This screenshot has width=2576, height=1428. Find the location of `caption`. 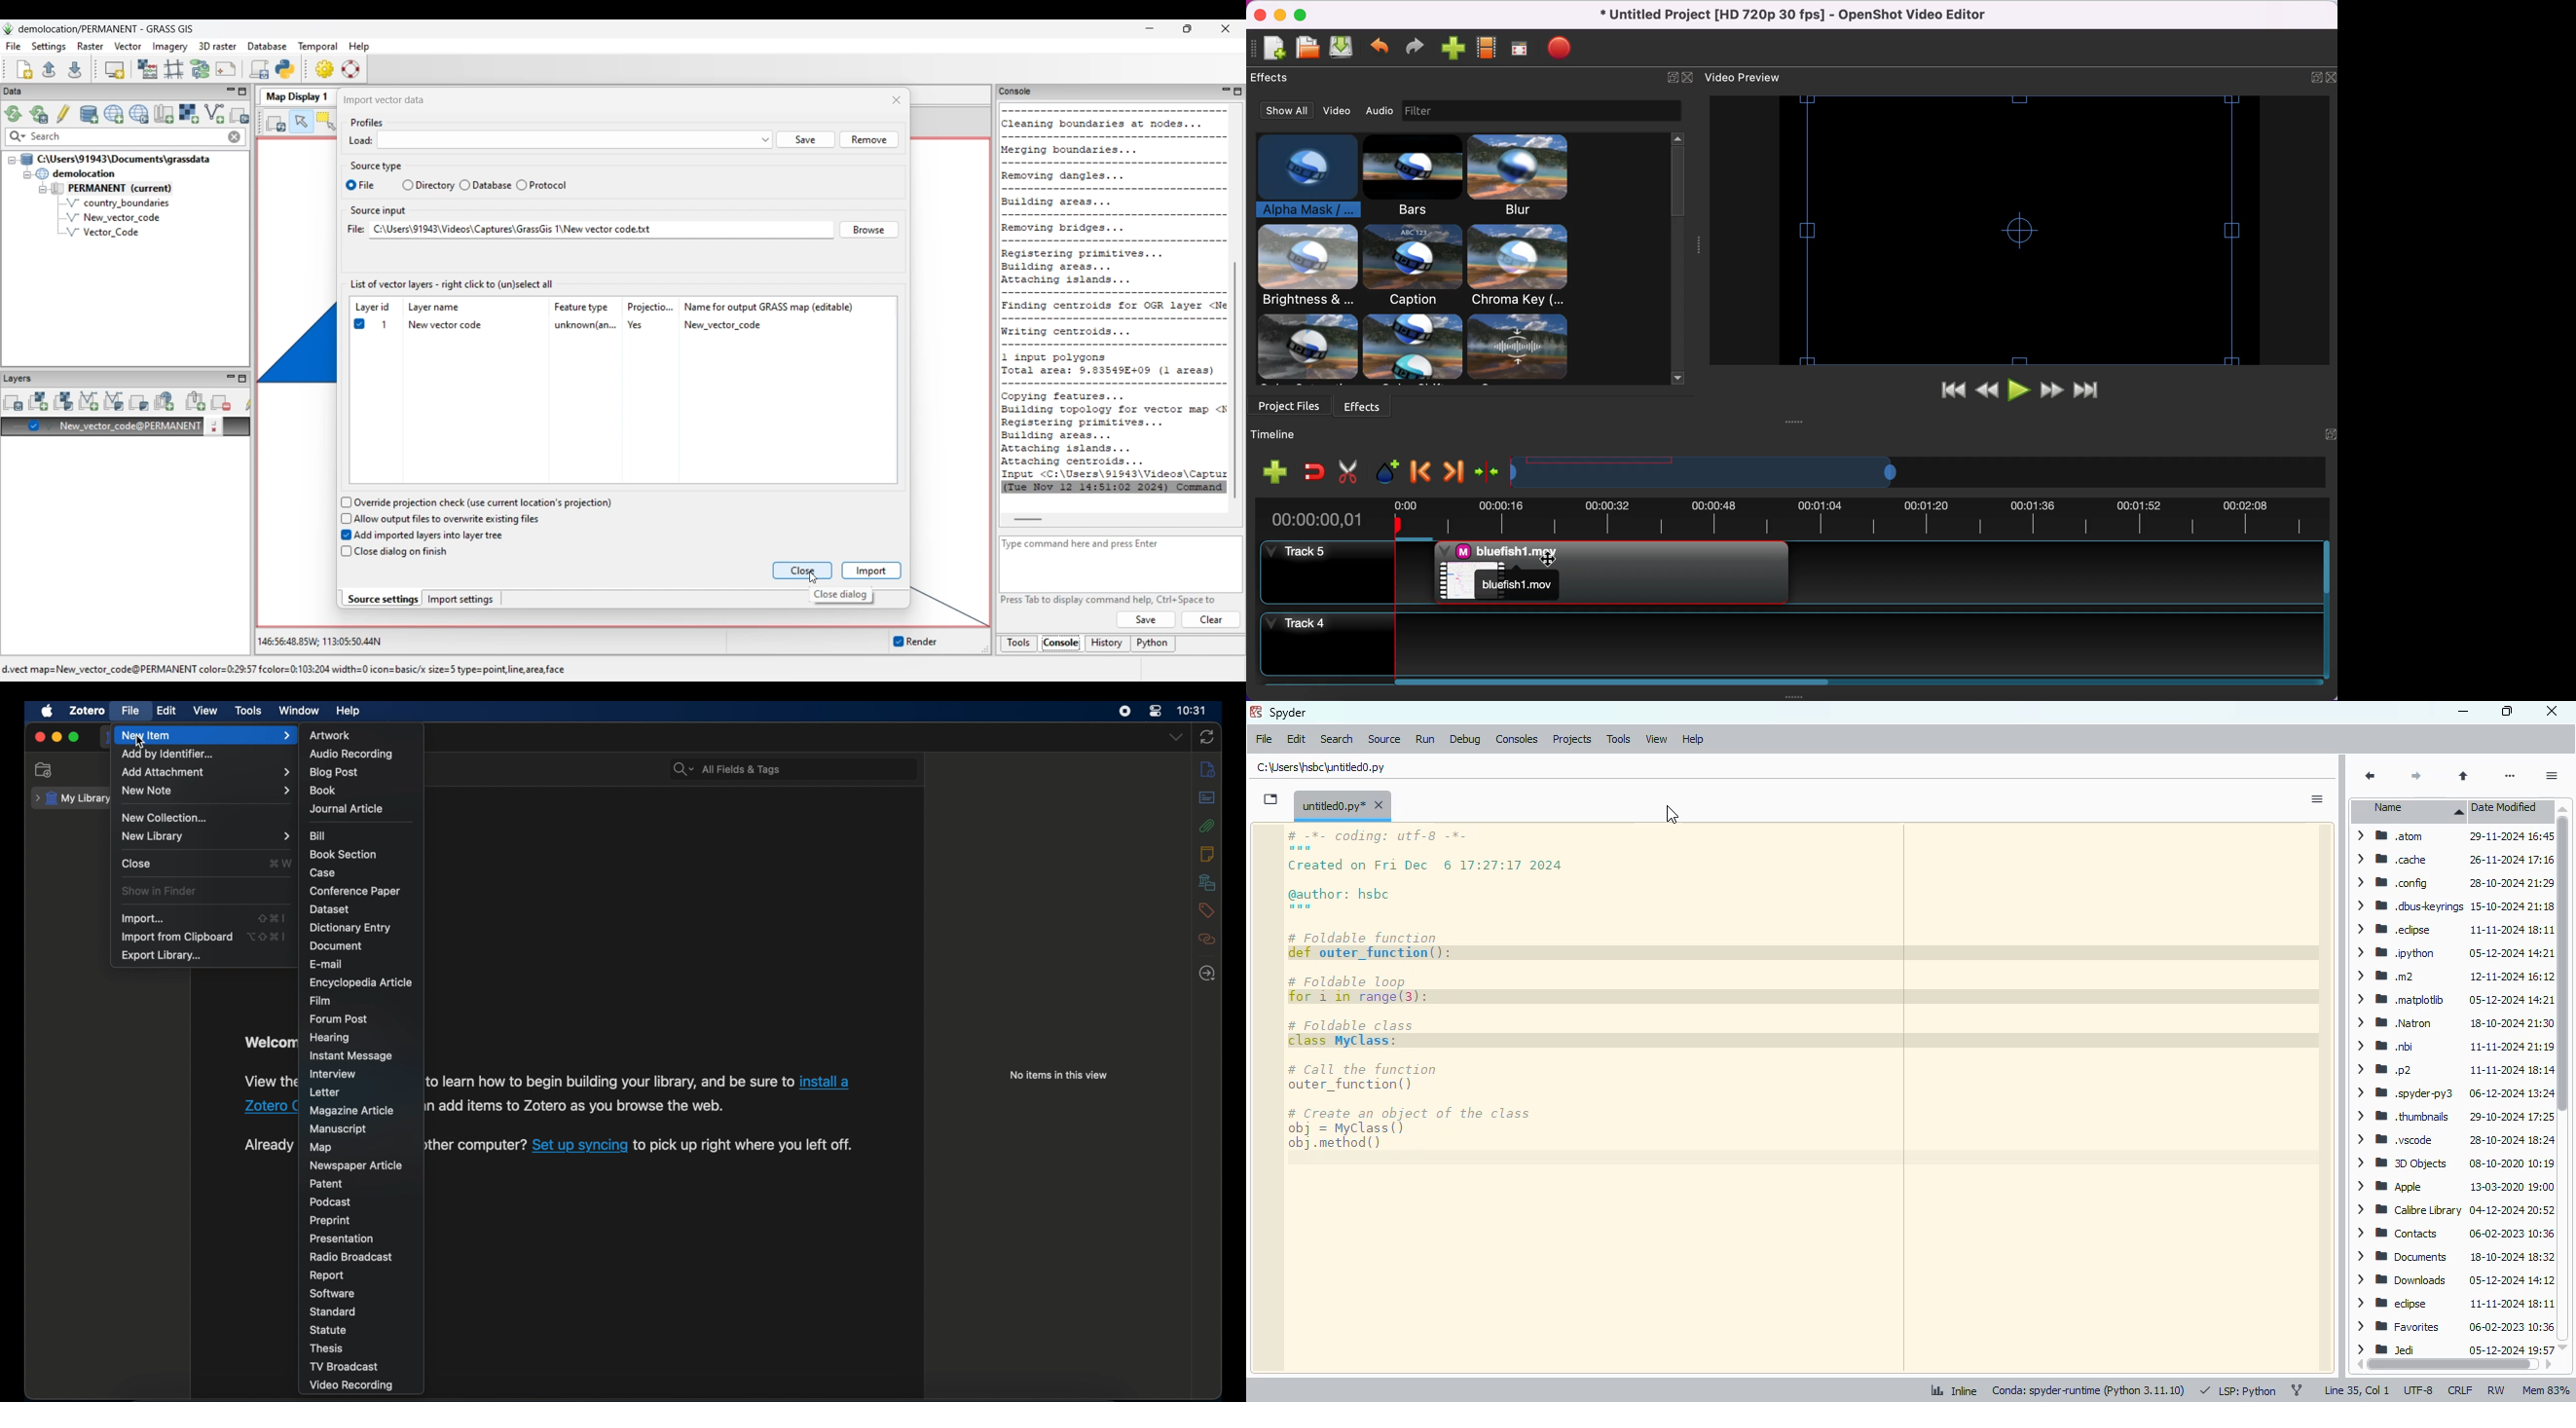

caption is located at coordinates (1411, 266).